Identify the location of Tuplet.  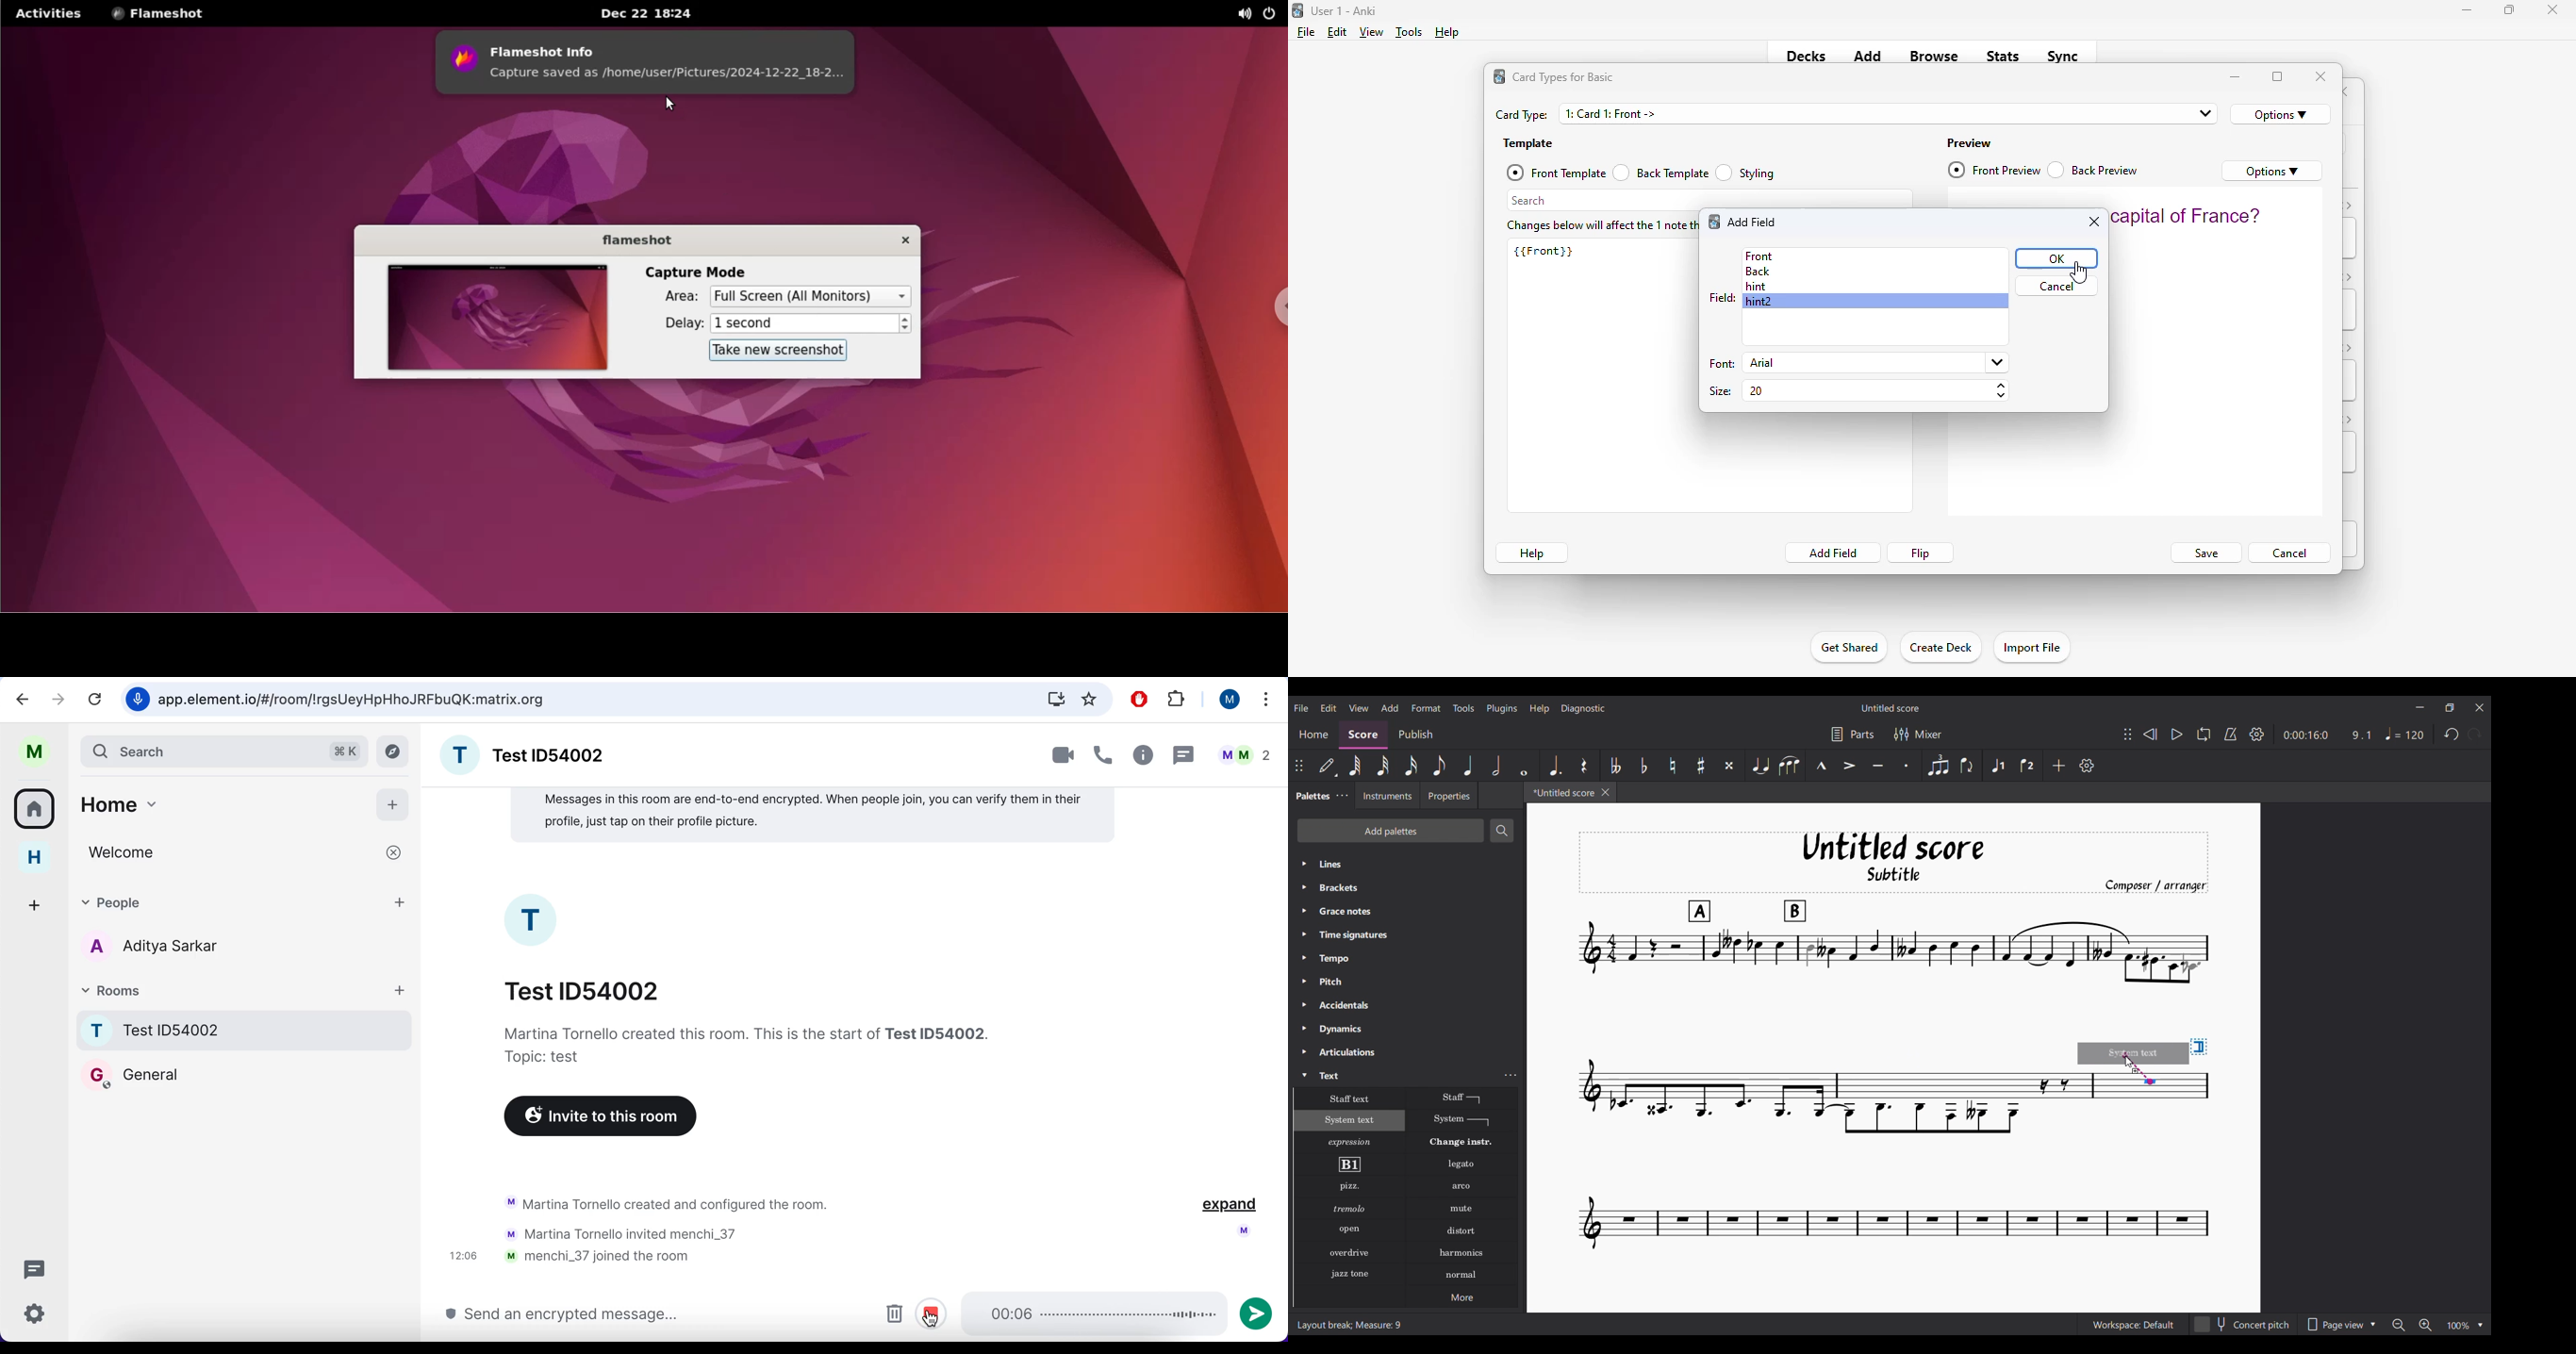
(1939, 765).